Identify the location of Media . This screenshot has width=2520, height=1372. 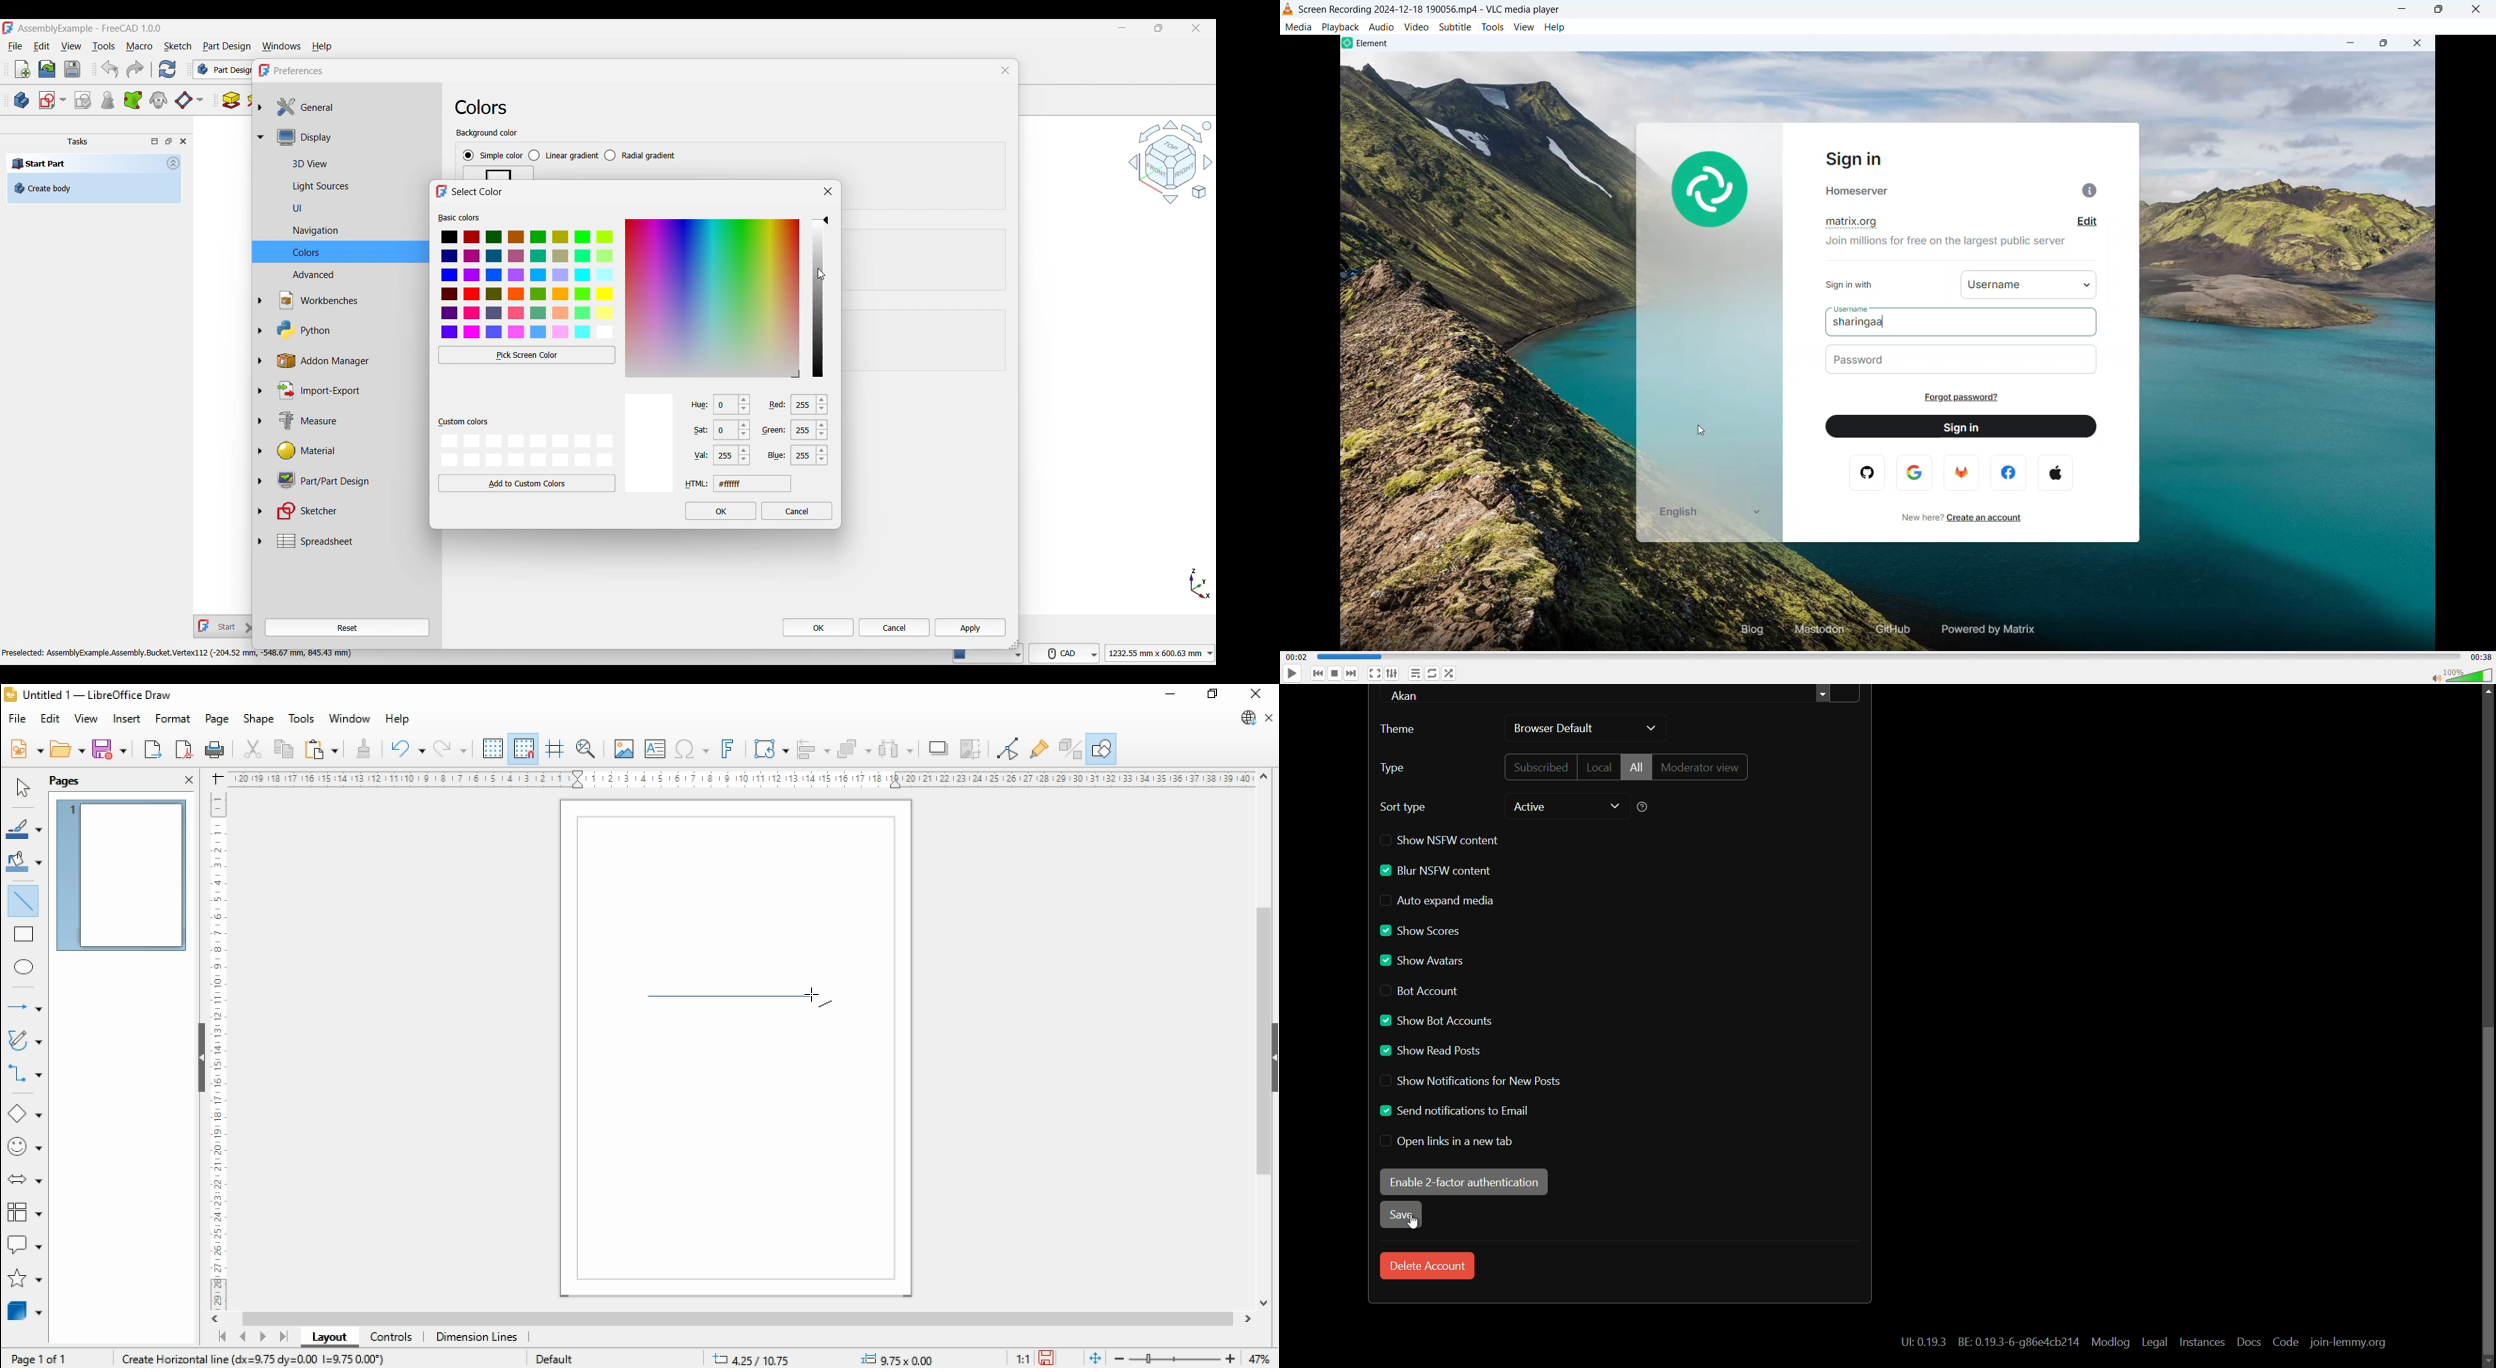
(1298, 27).